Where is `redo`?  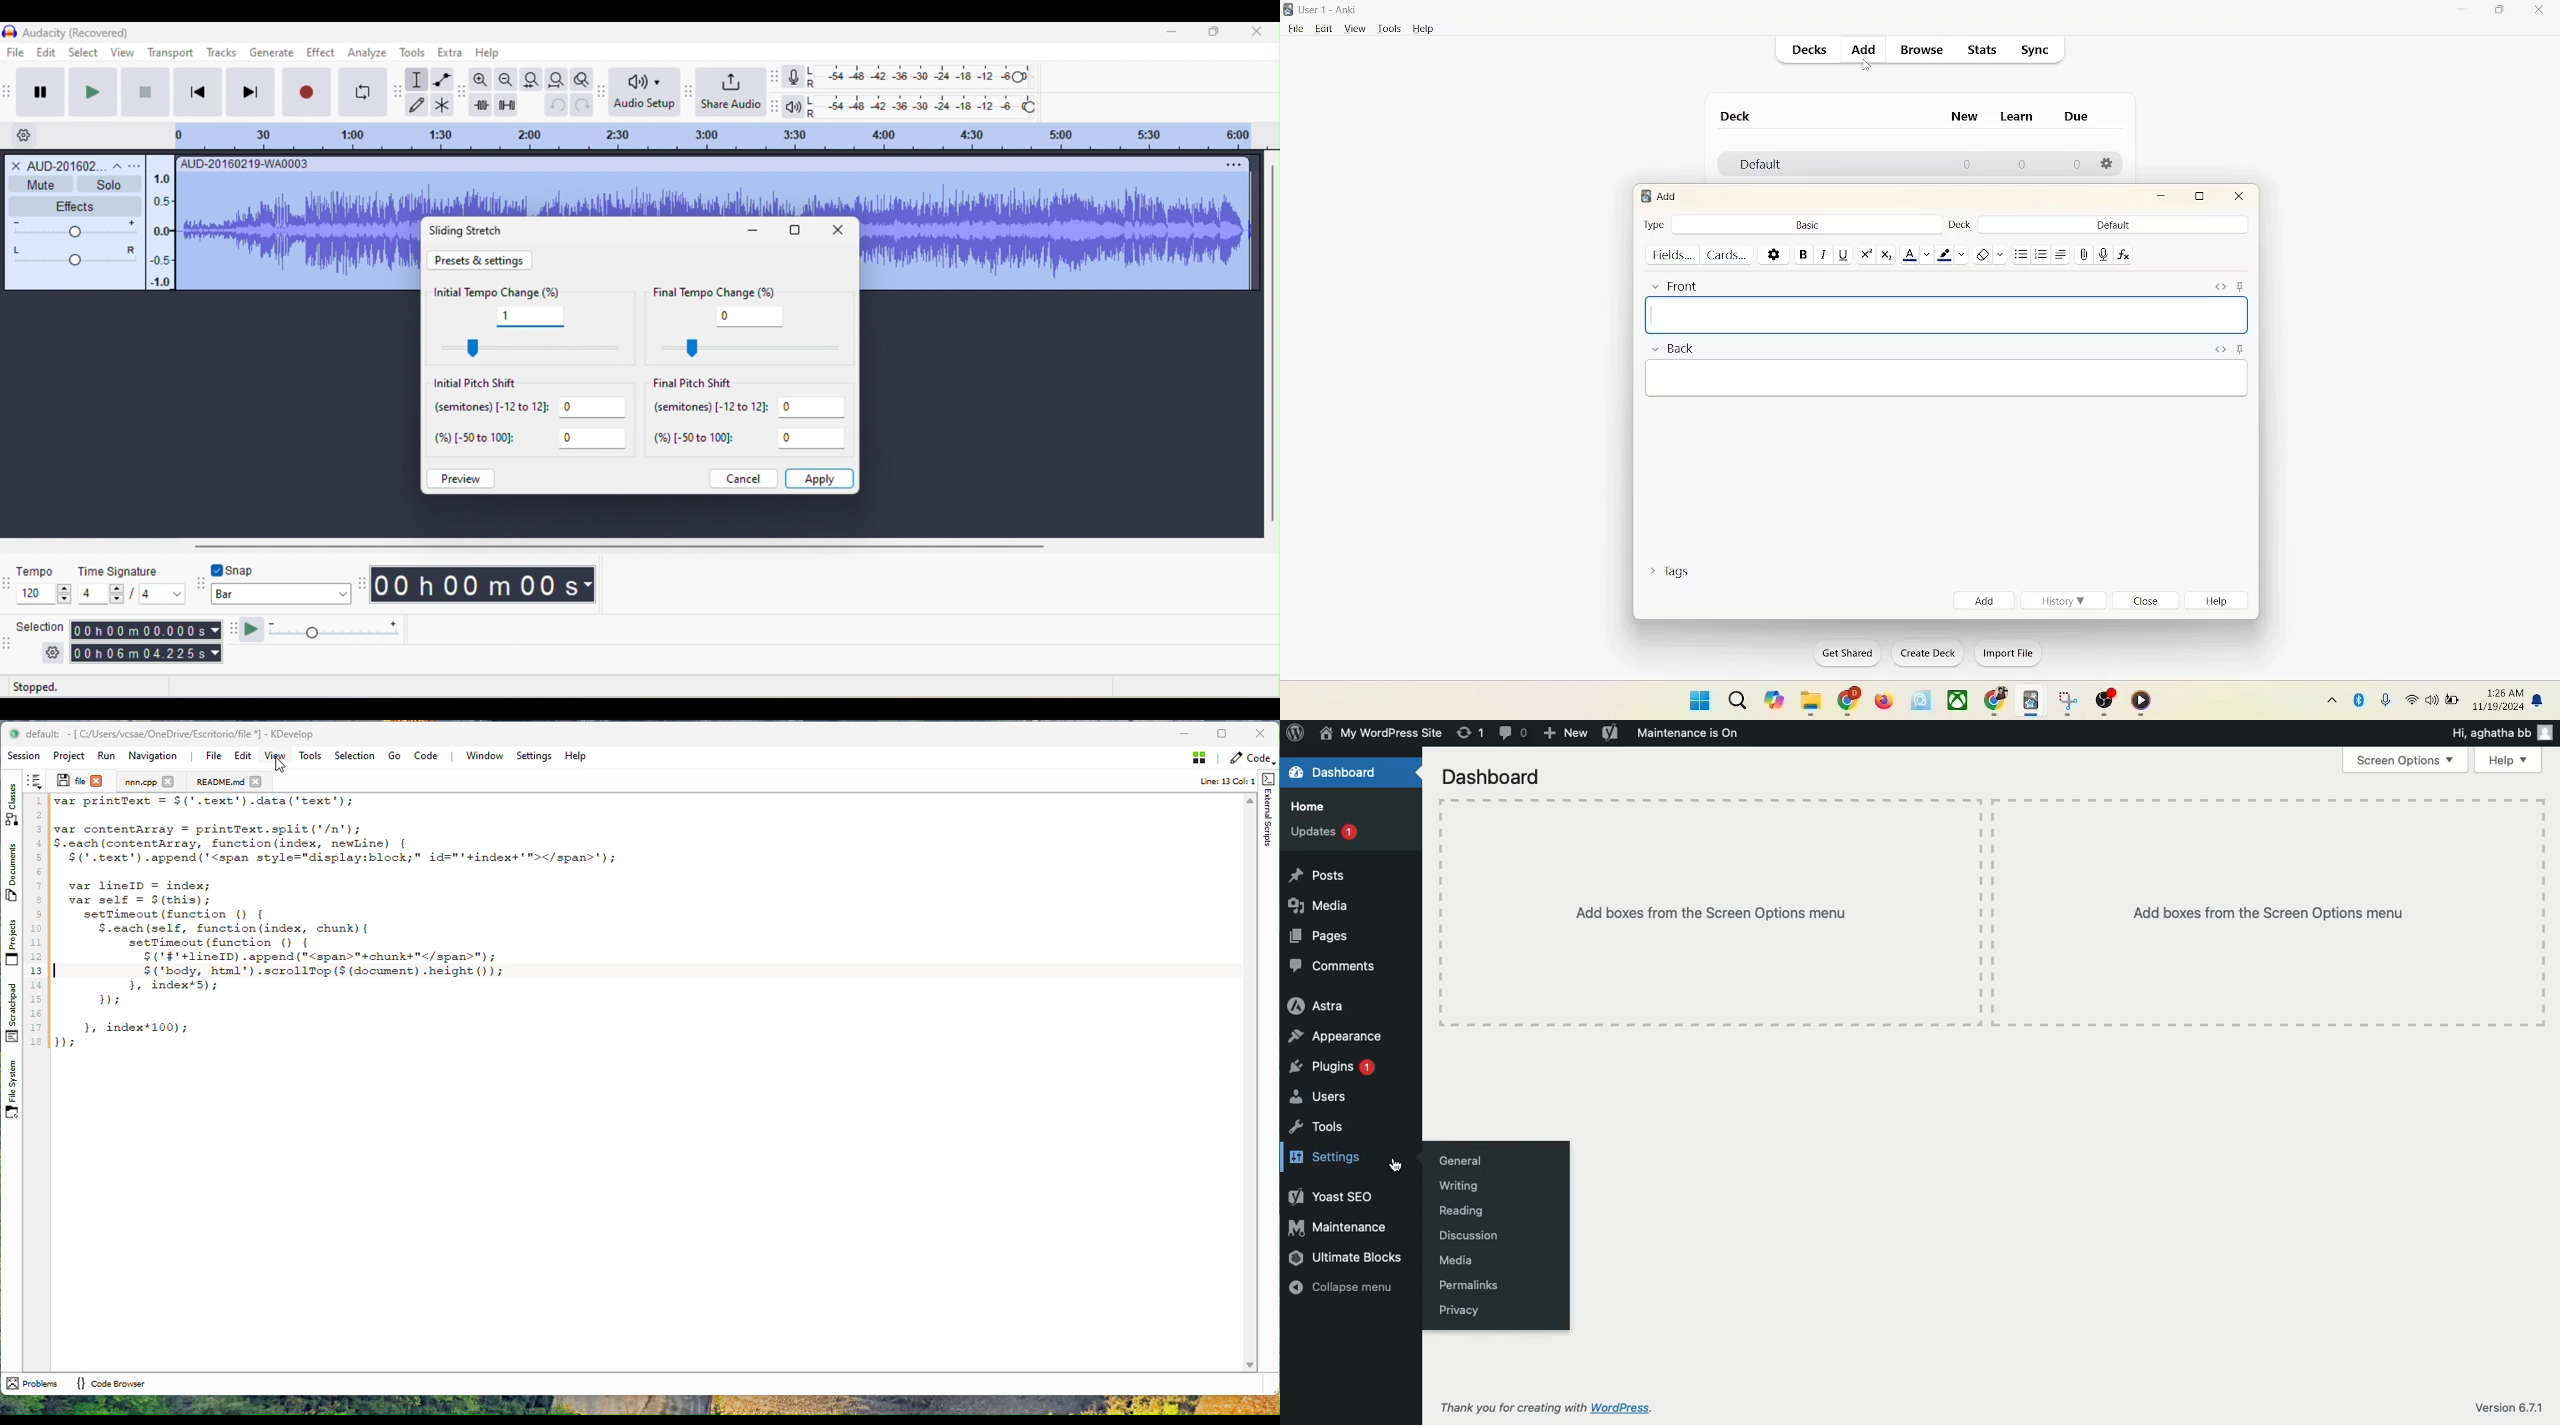
redo is located at coordinates (583, 108).